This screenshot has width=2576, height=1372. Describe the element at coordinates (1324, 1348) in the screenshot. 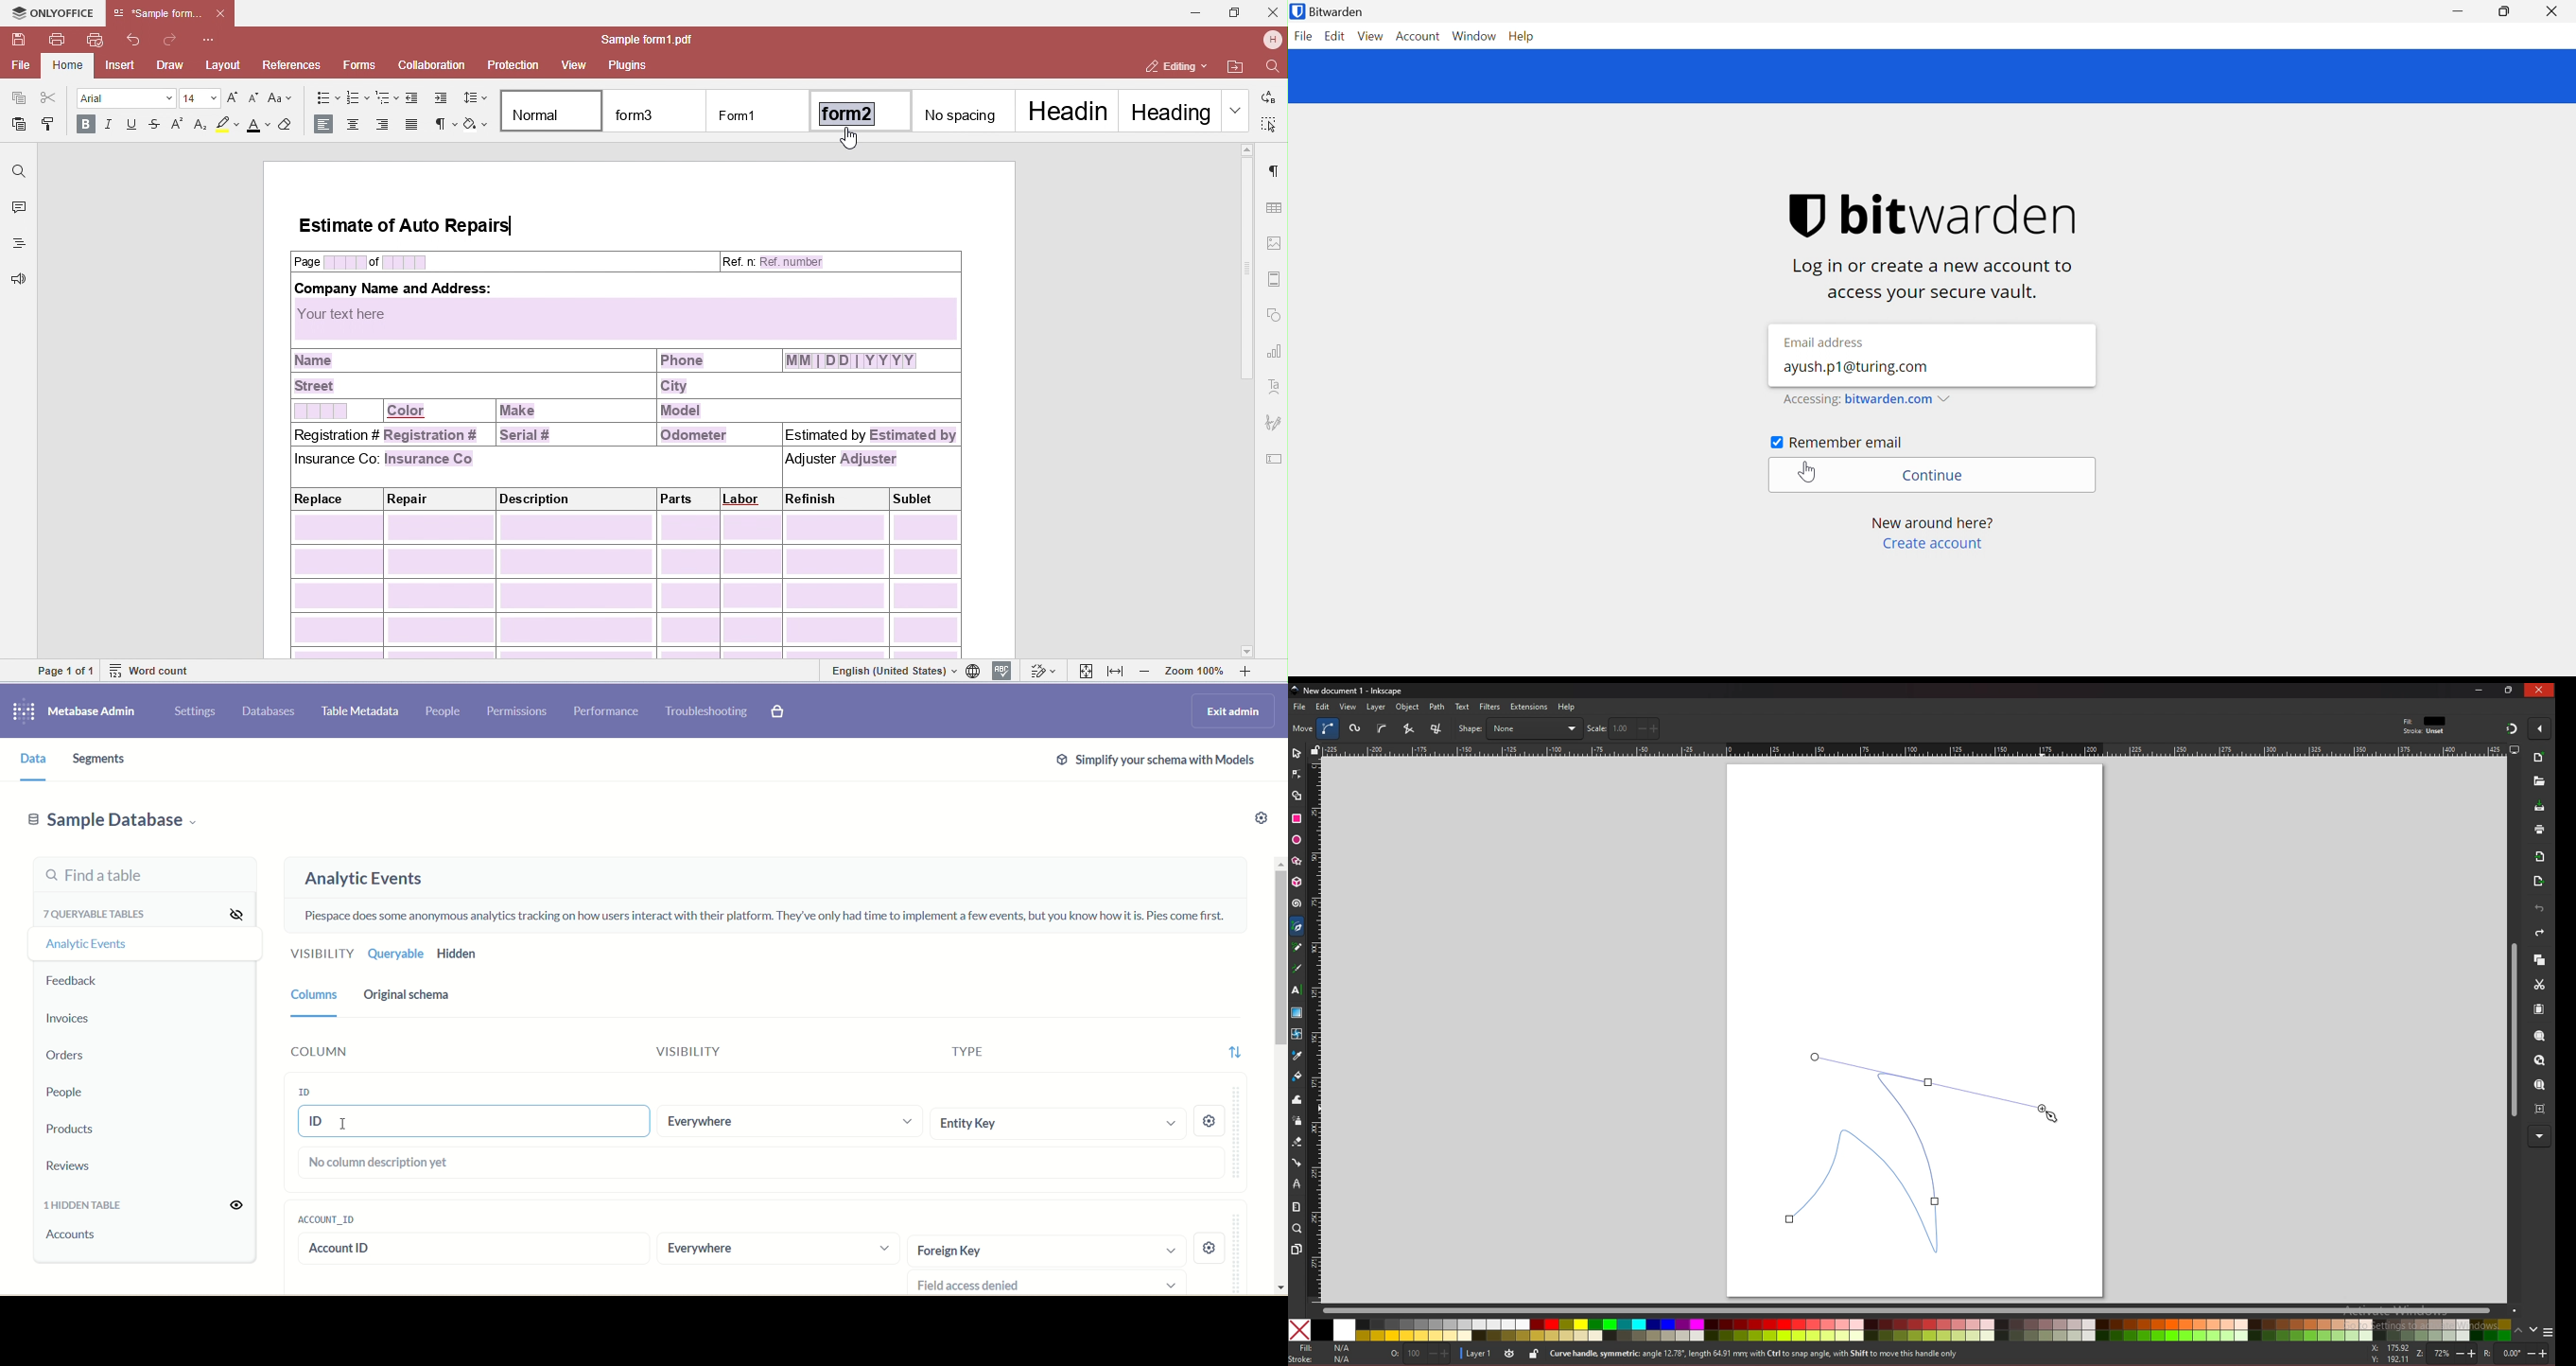

I see `fill` at that location.